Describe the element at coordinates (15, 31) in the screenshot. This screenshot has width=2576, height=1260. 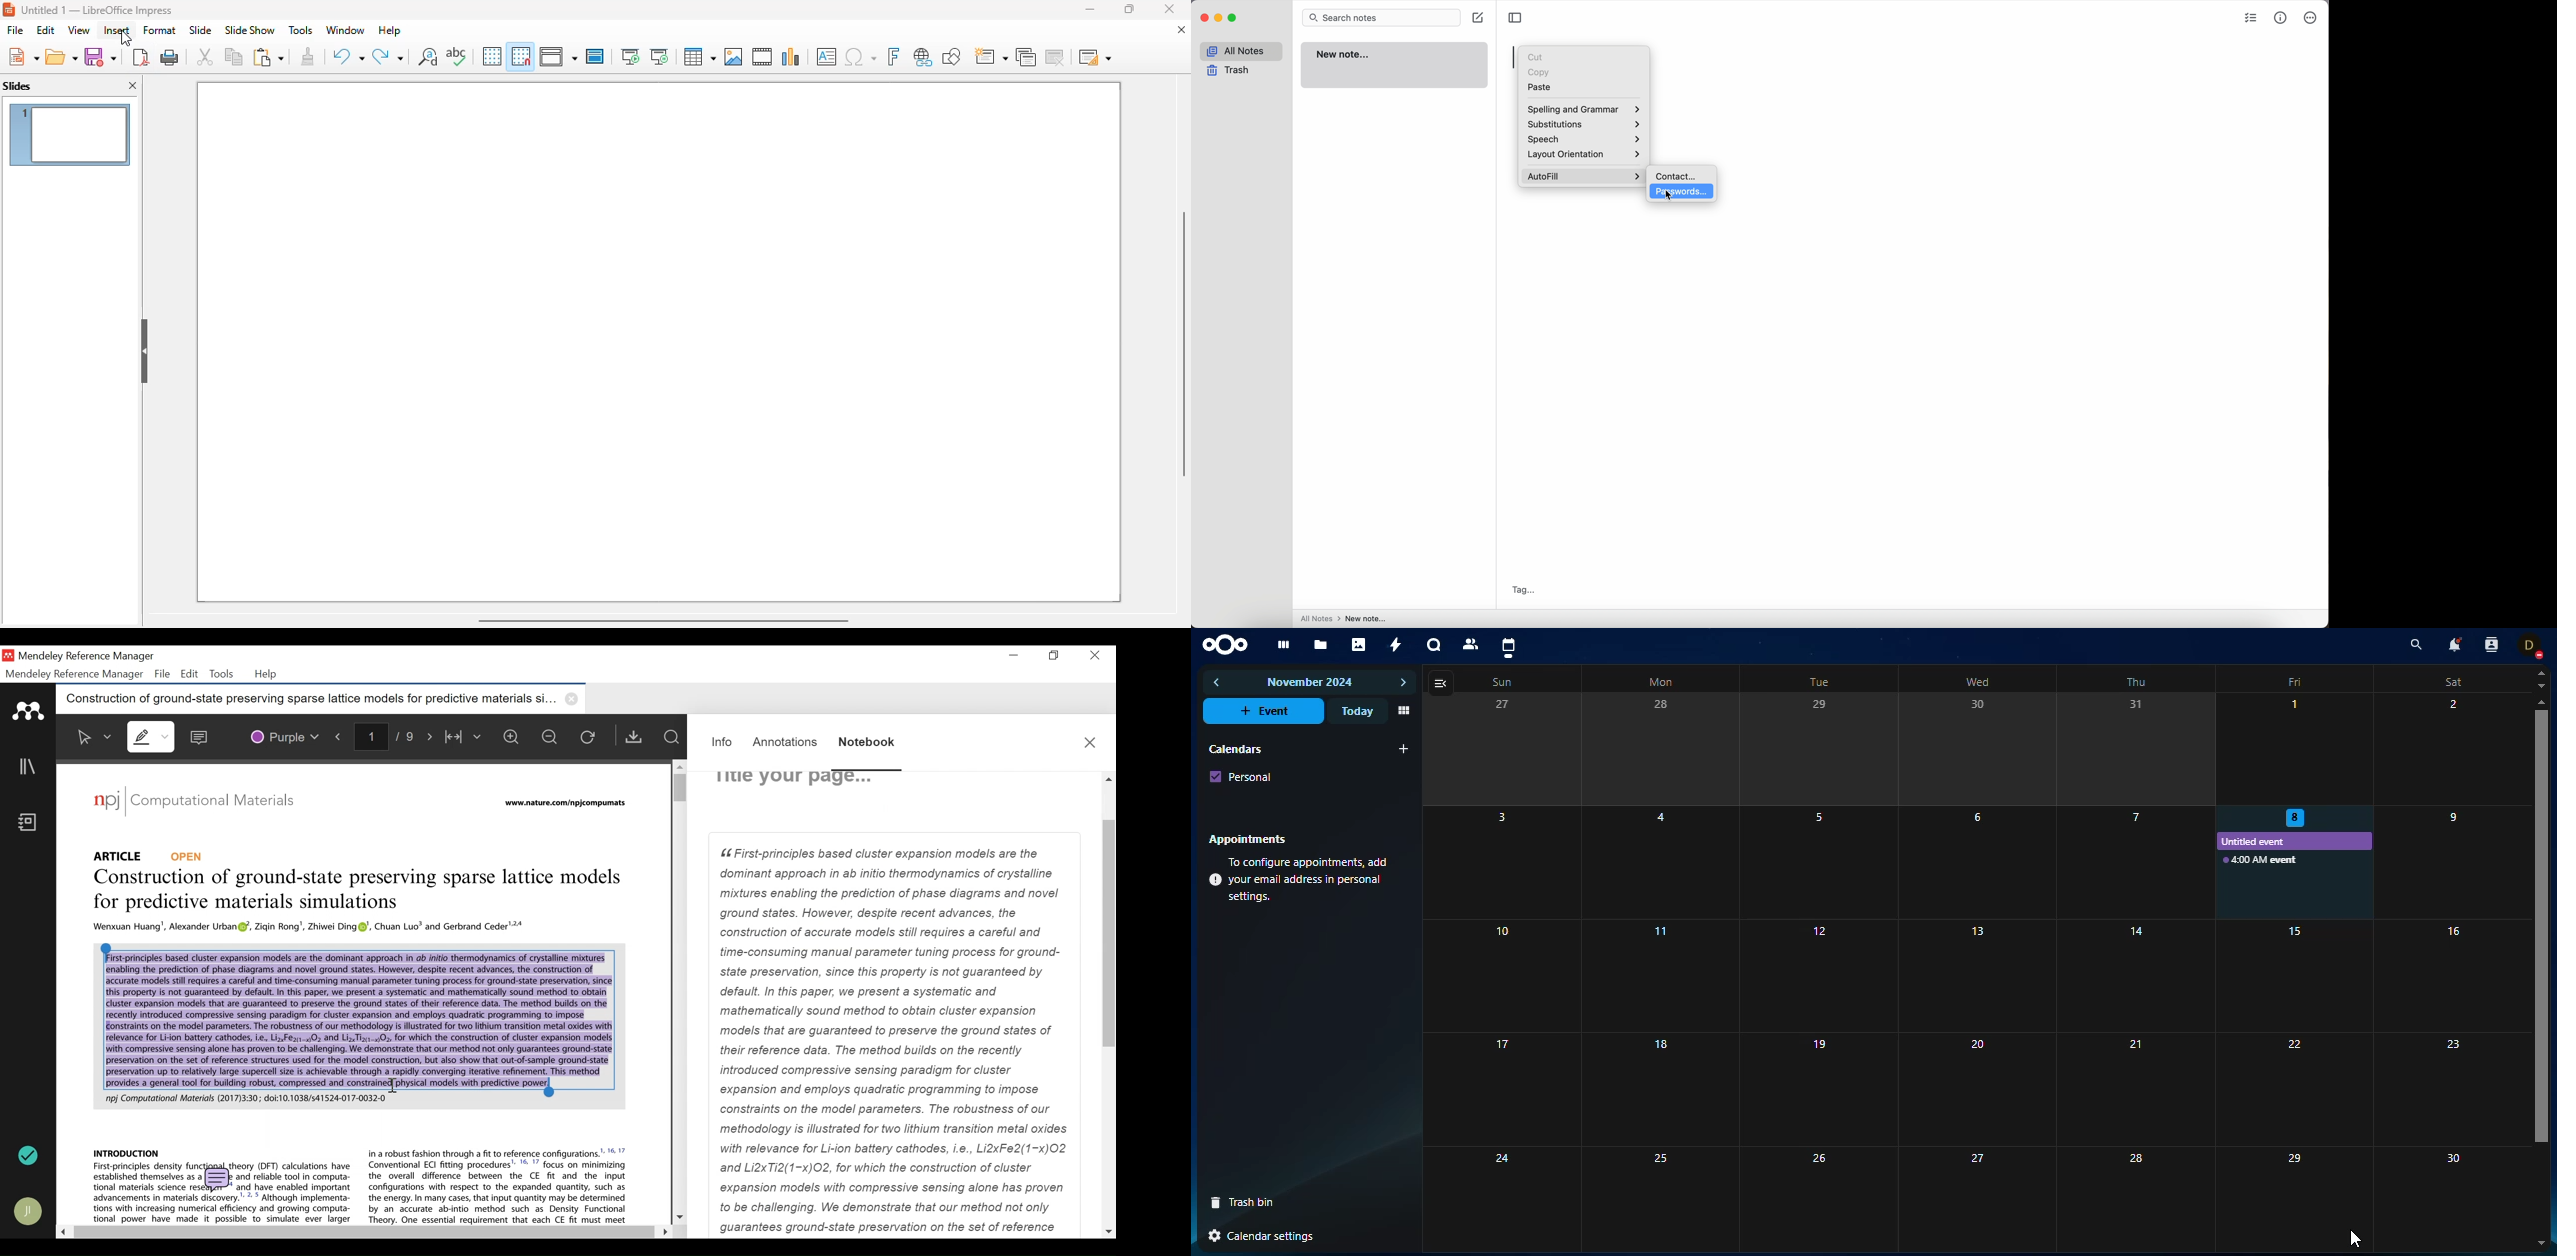
I see `file` at that location.